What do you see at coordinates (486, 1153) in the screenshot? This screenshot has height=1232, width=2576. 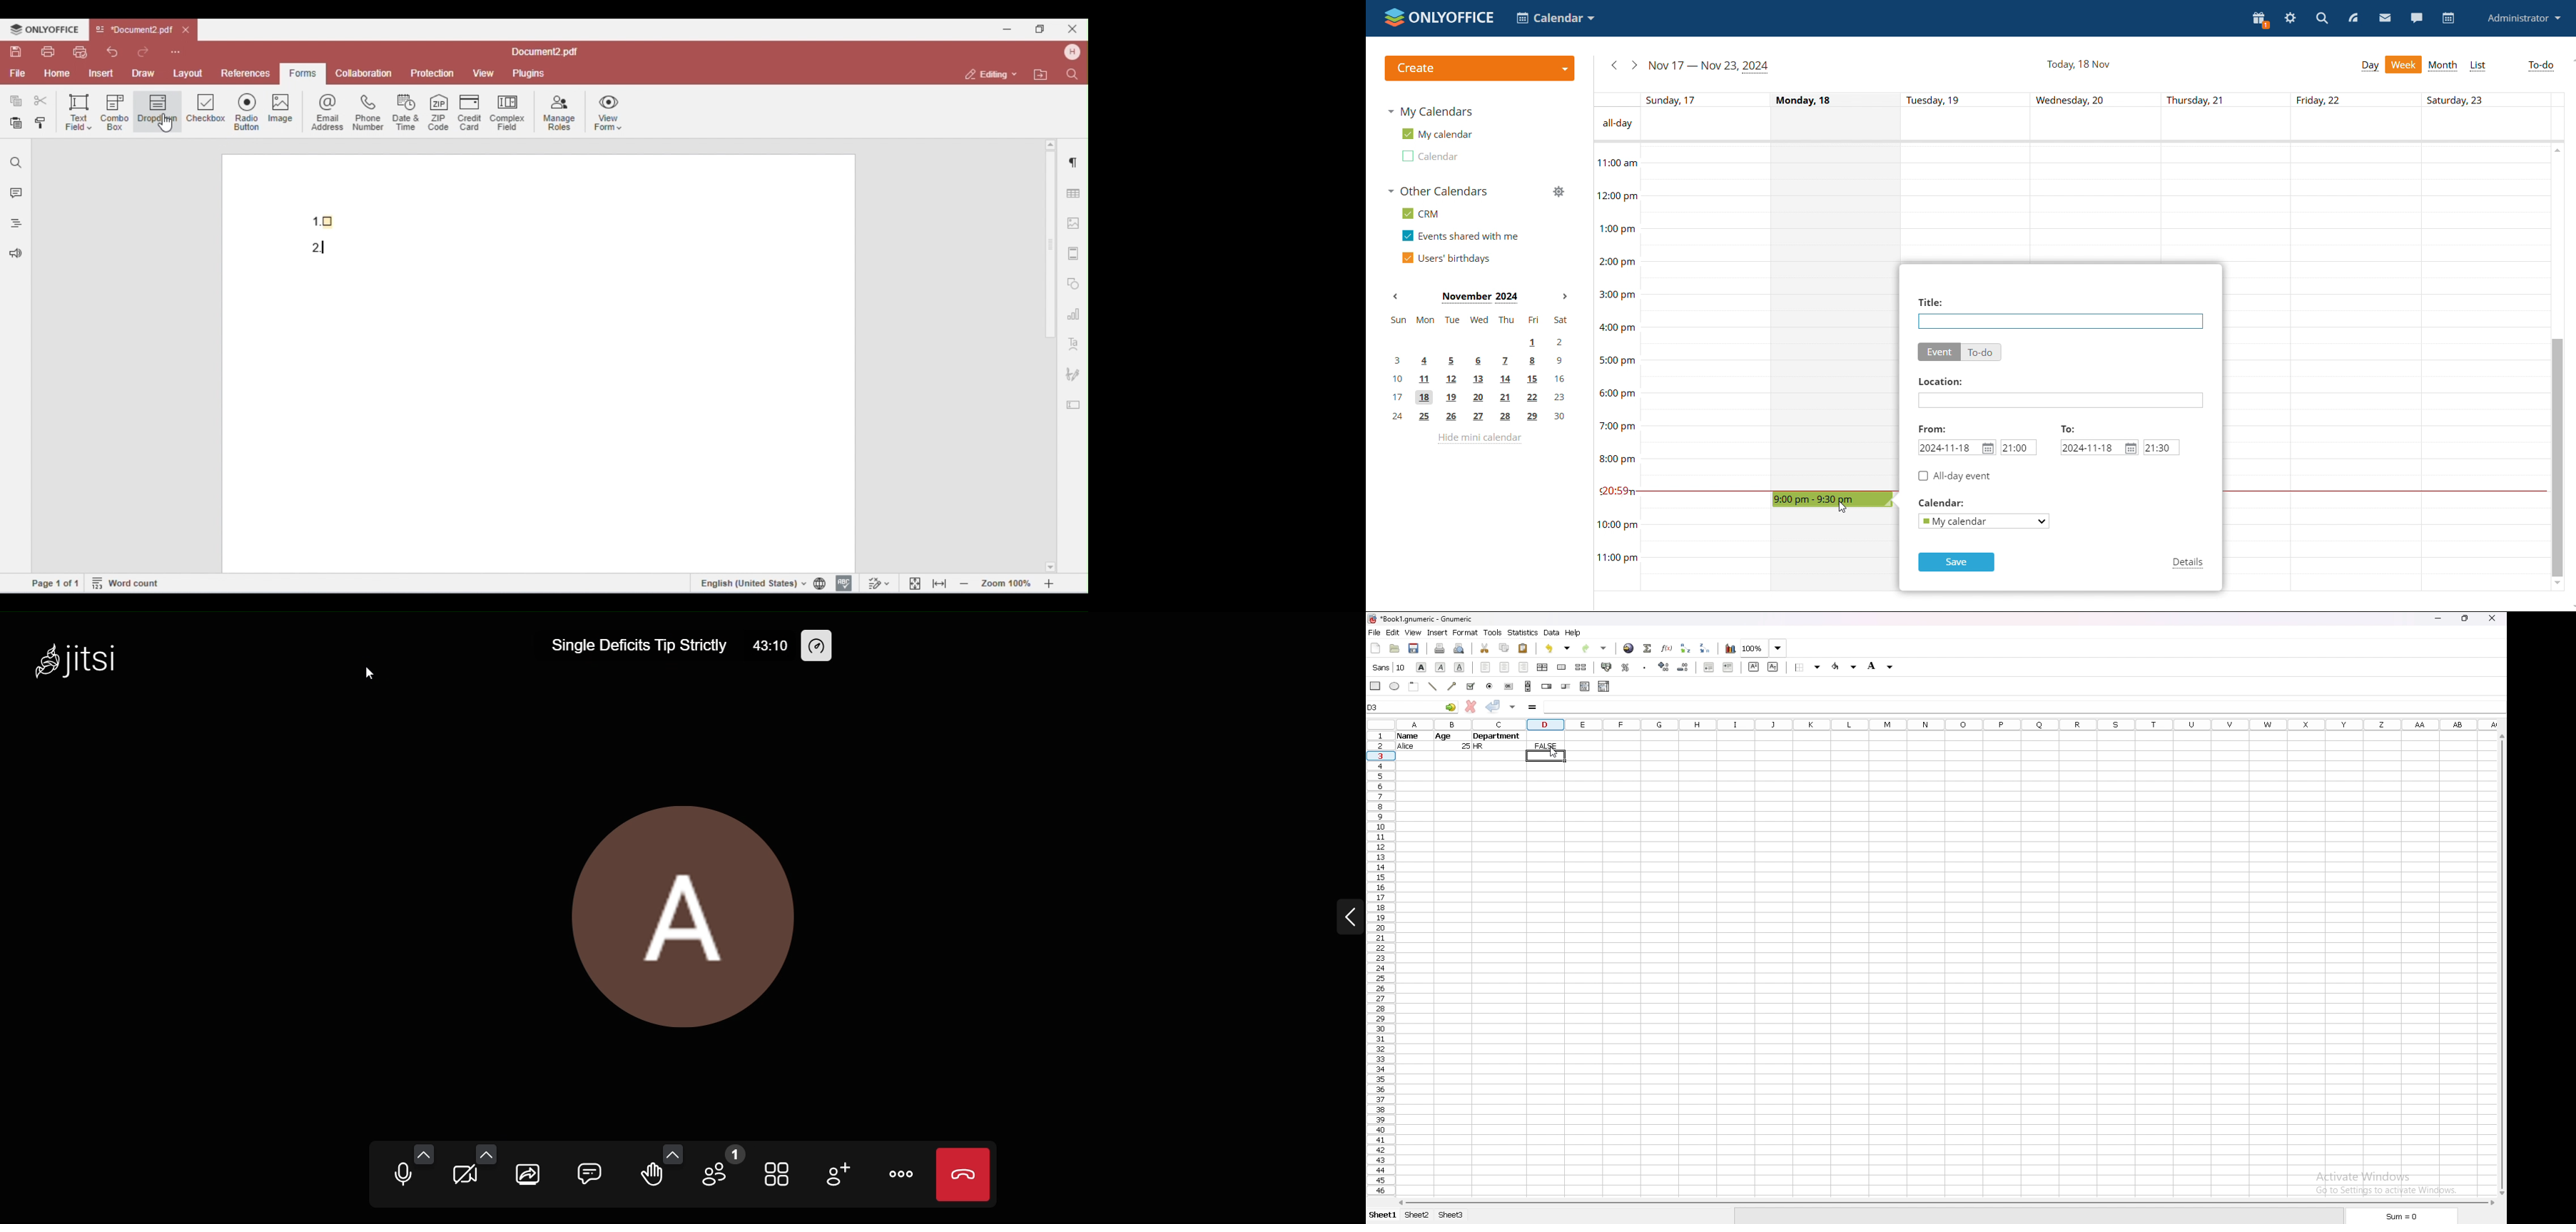 I see `video setting` at bounding box center [486, 1153].